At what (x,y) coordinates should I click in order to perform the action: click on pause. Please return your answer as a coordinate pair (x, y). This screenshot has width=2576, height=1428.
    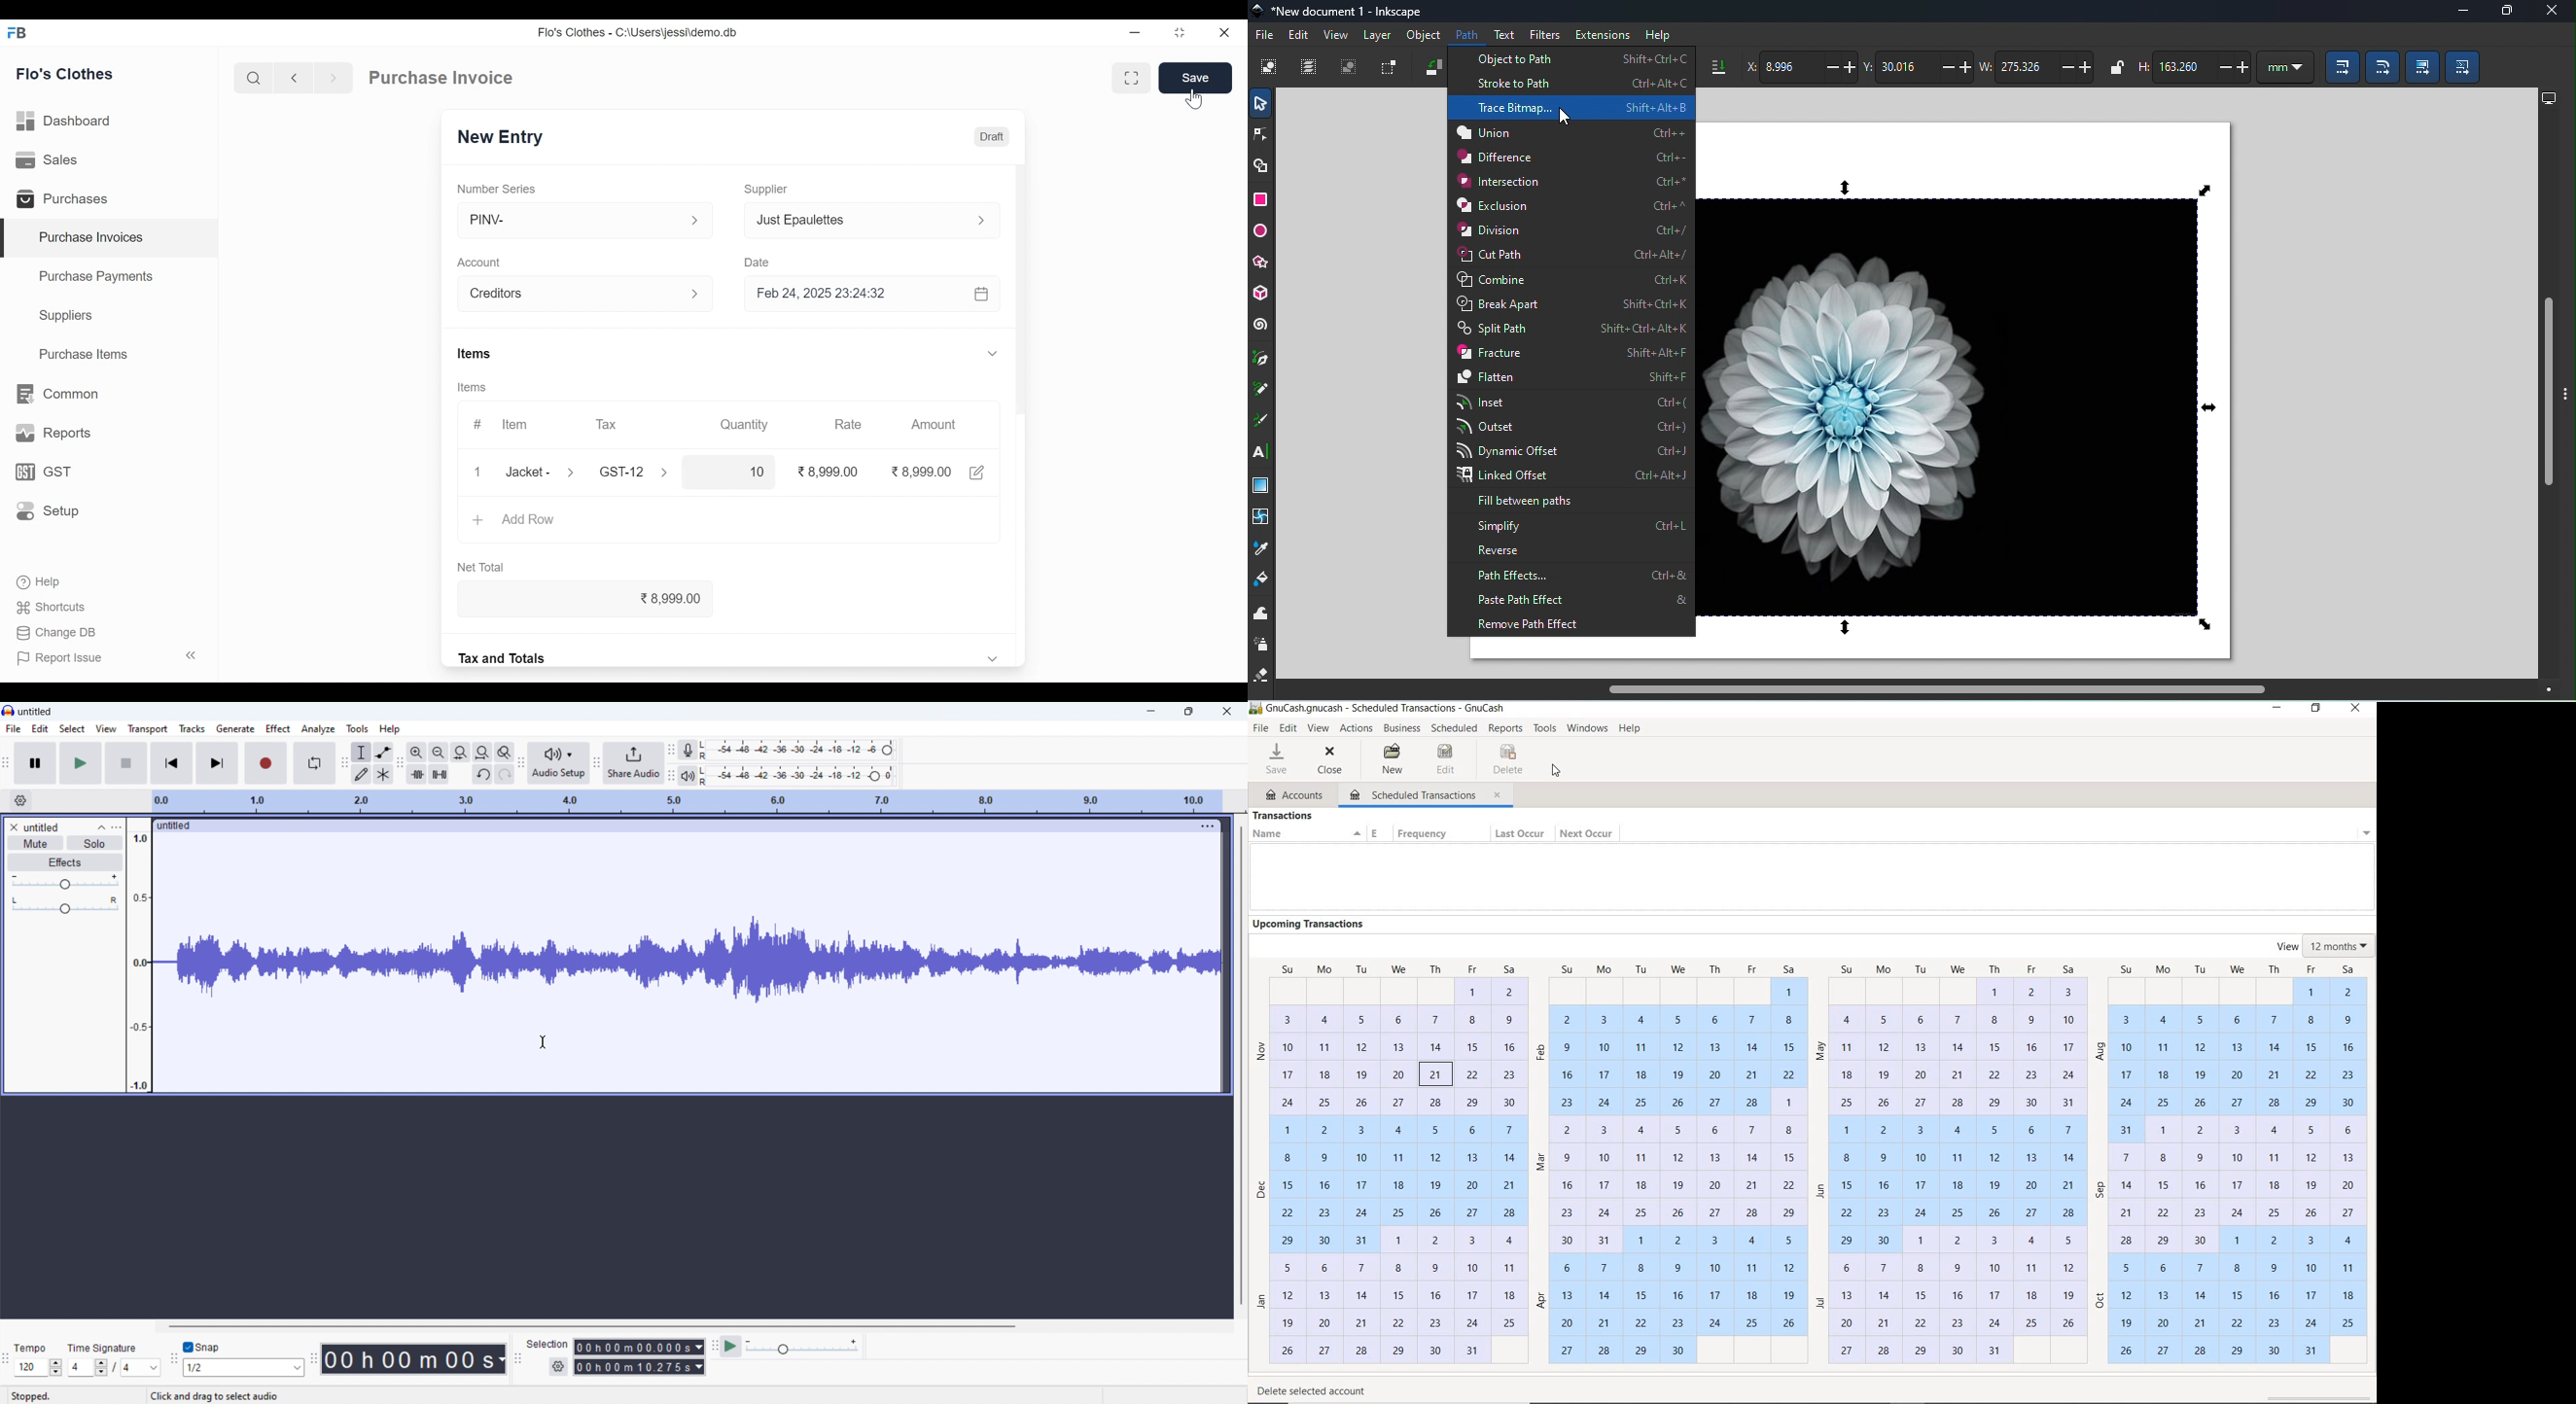
    Looking at the image, I should click on (37, 763).